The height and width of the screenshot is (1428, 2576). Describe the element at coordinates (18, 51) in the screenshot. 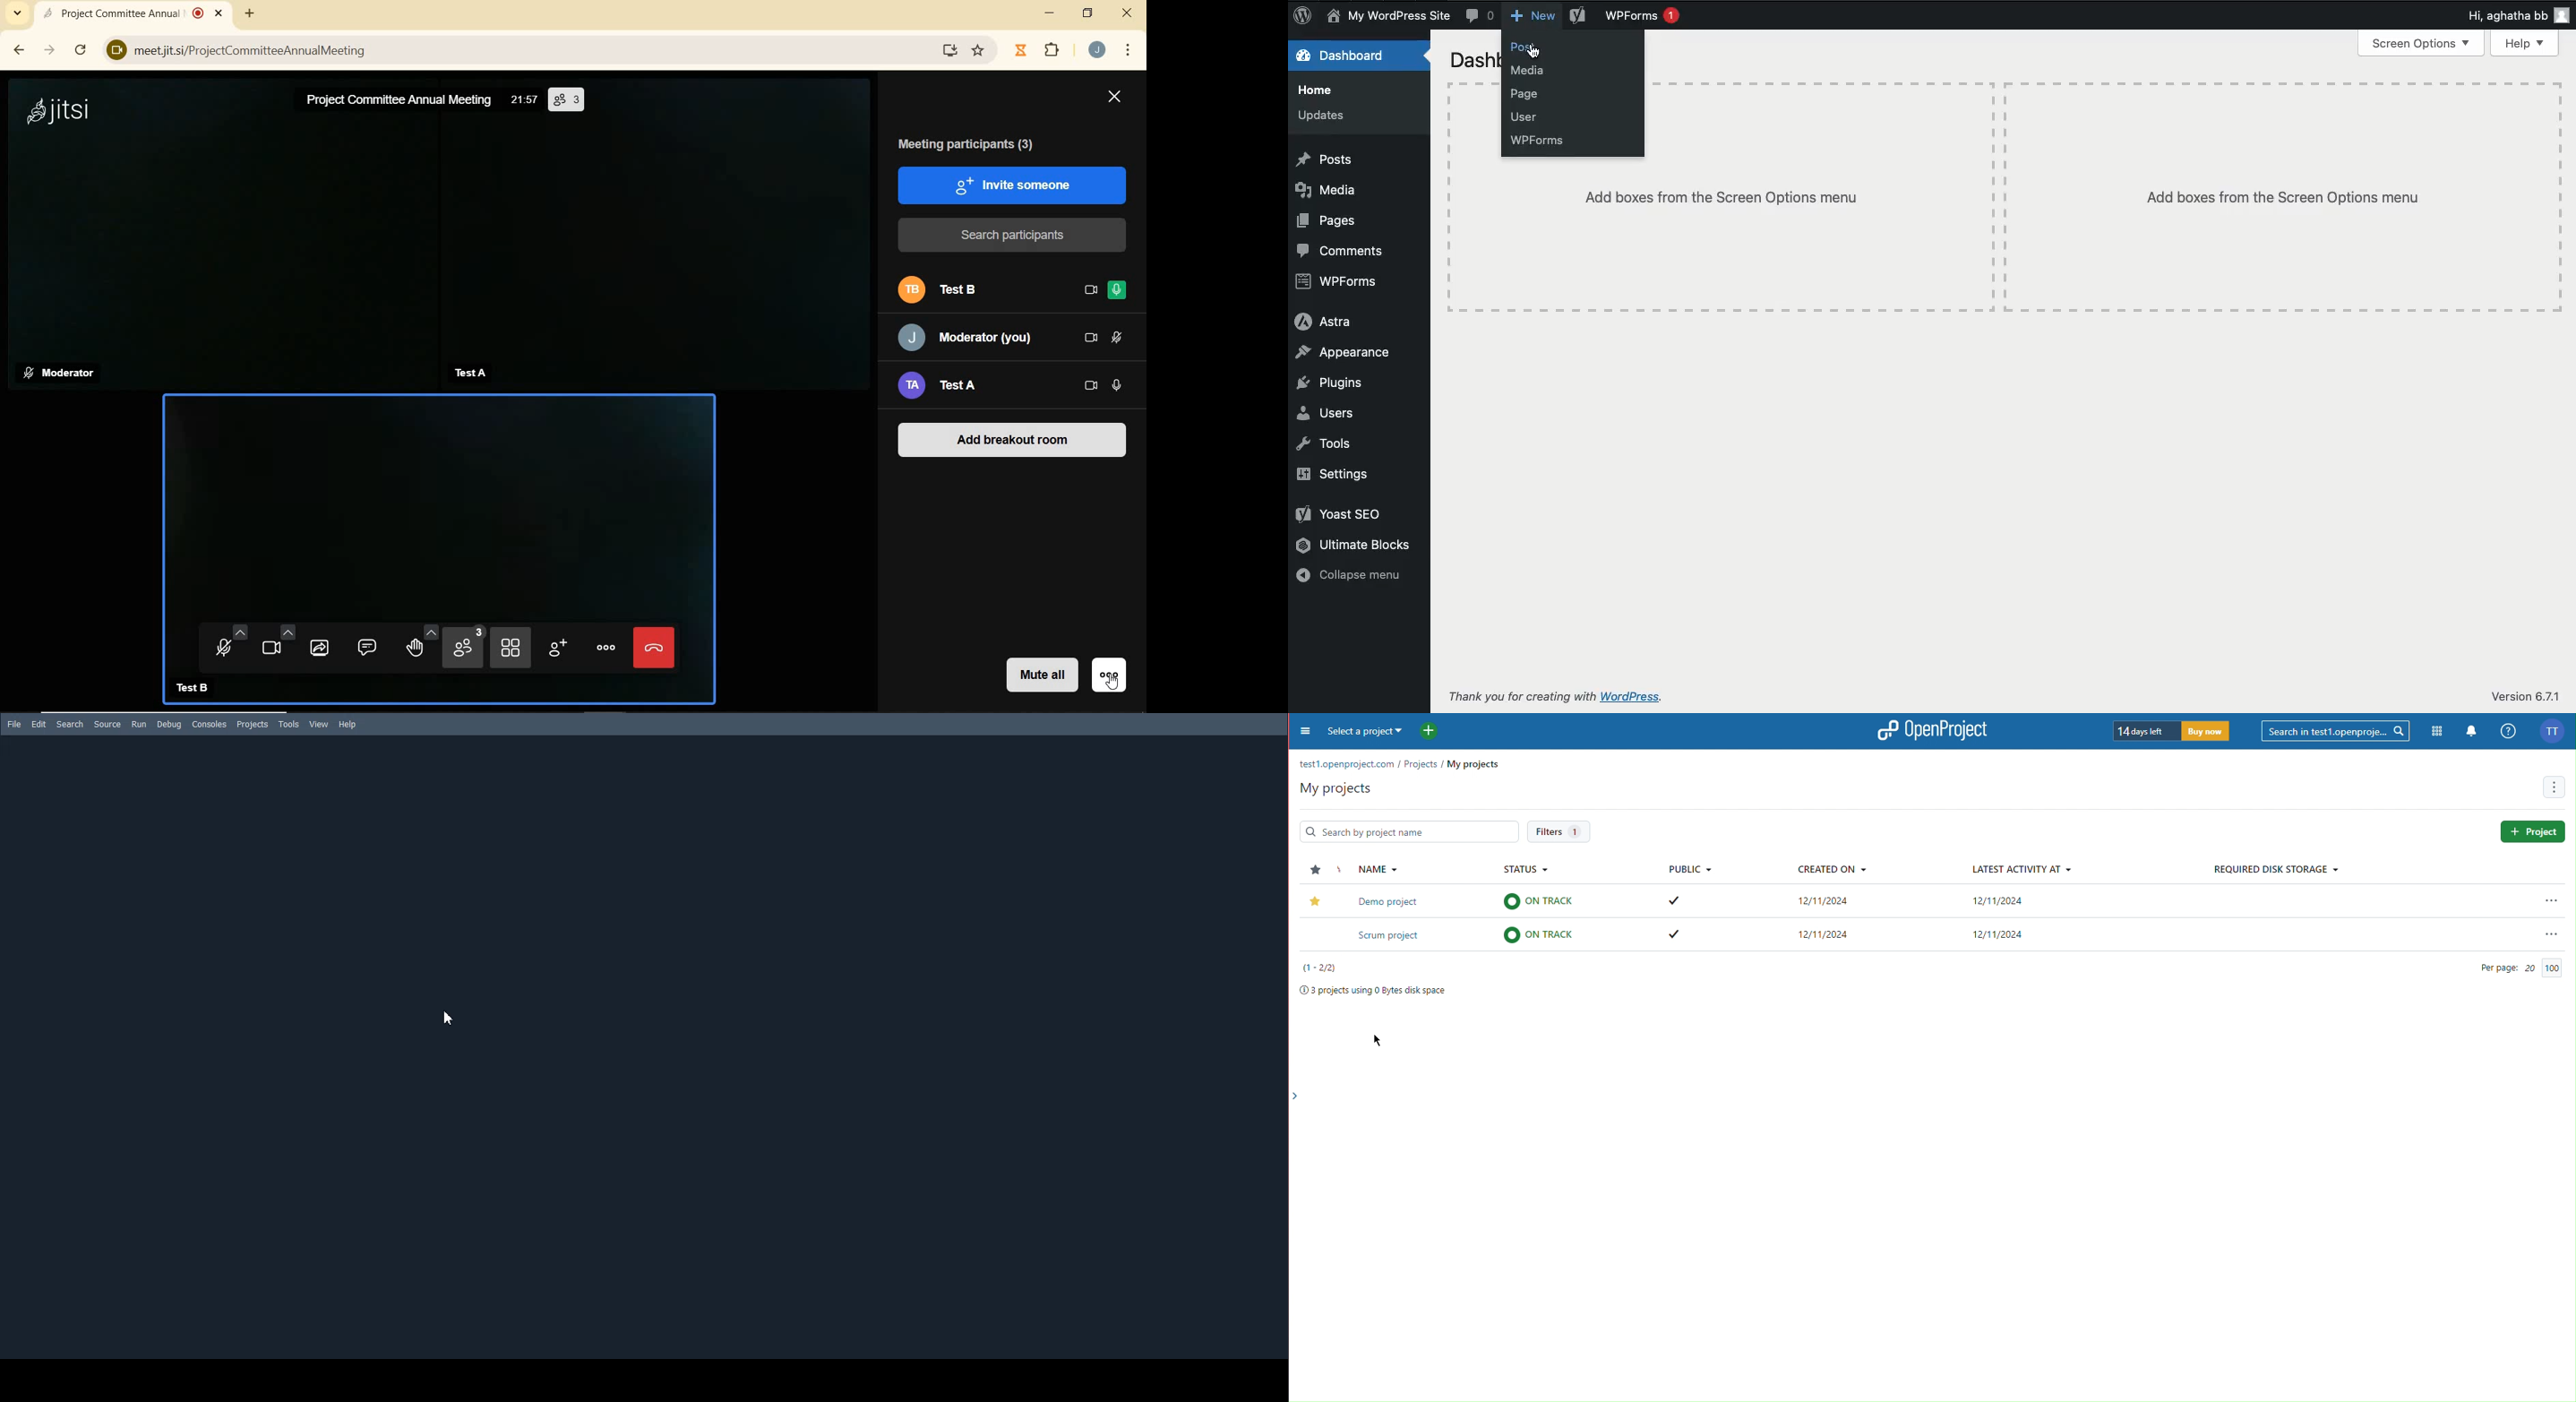

I see `BACK` at that location.